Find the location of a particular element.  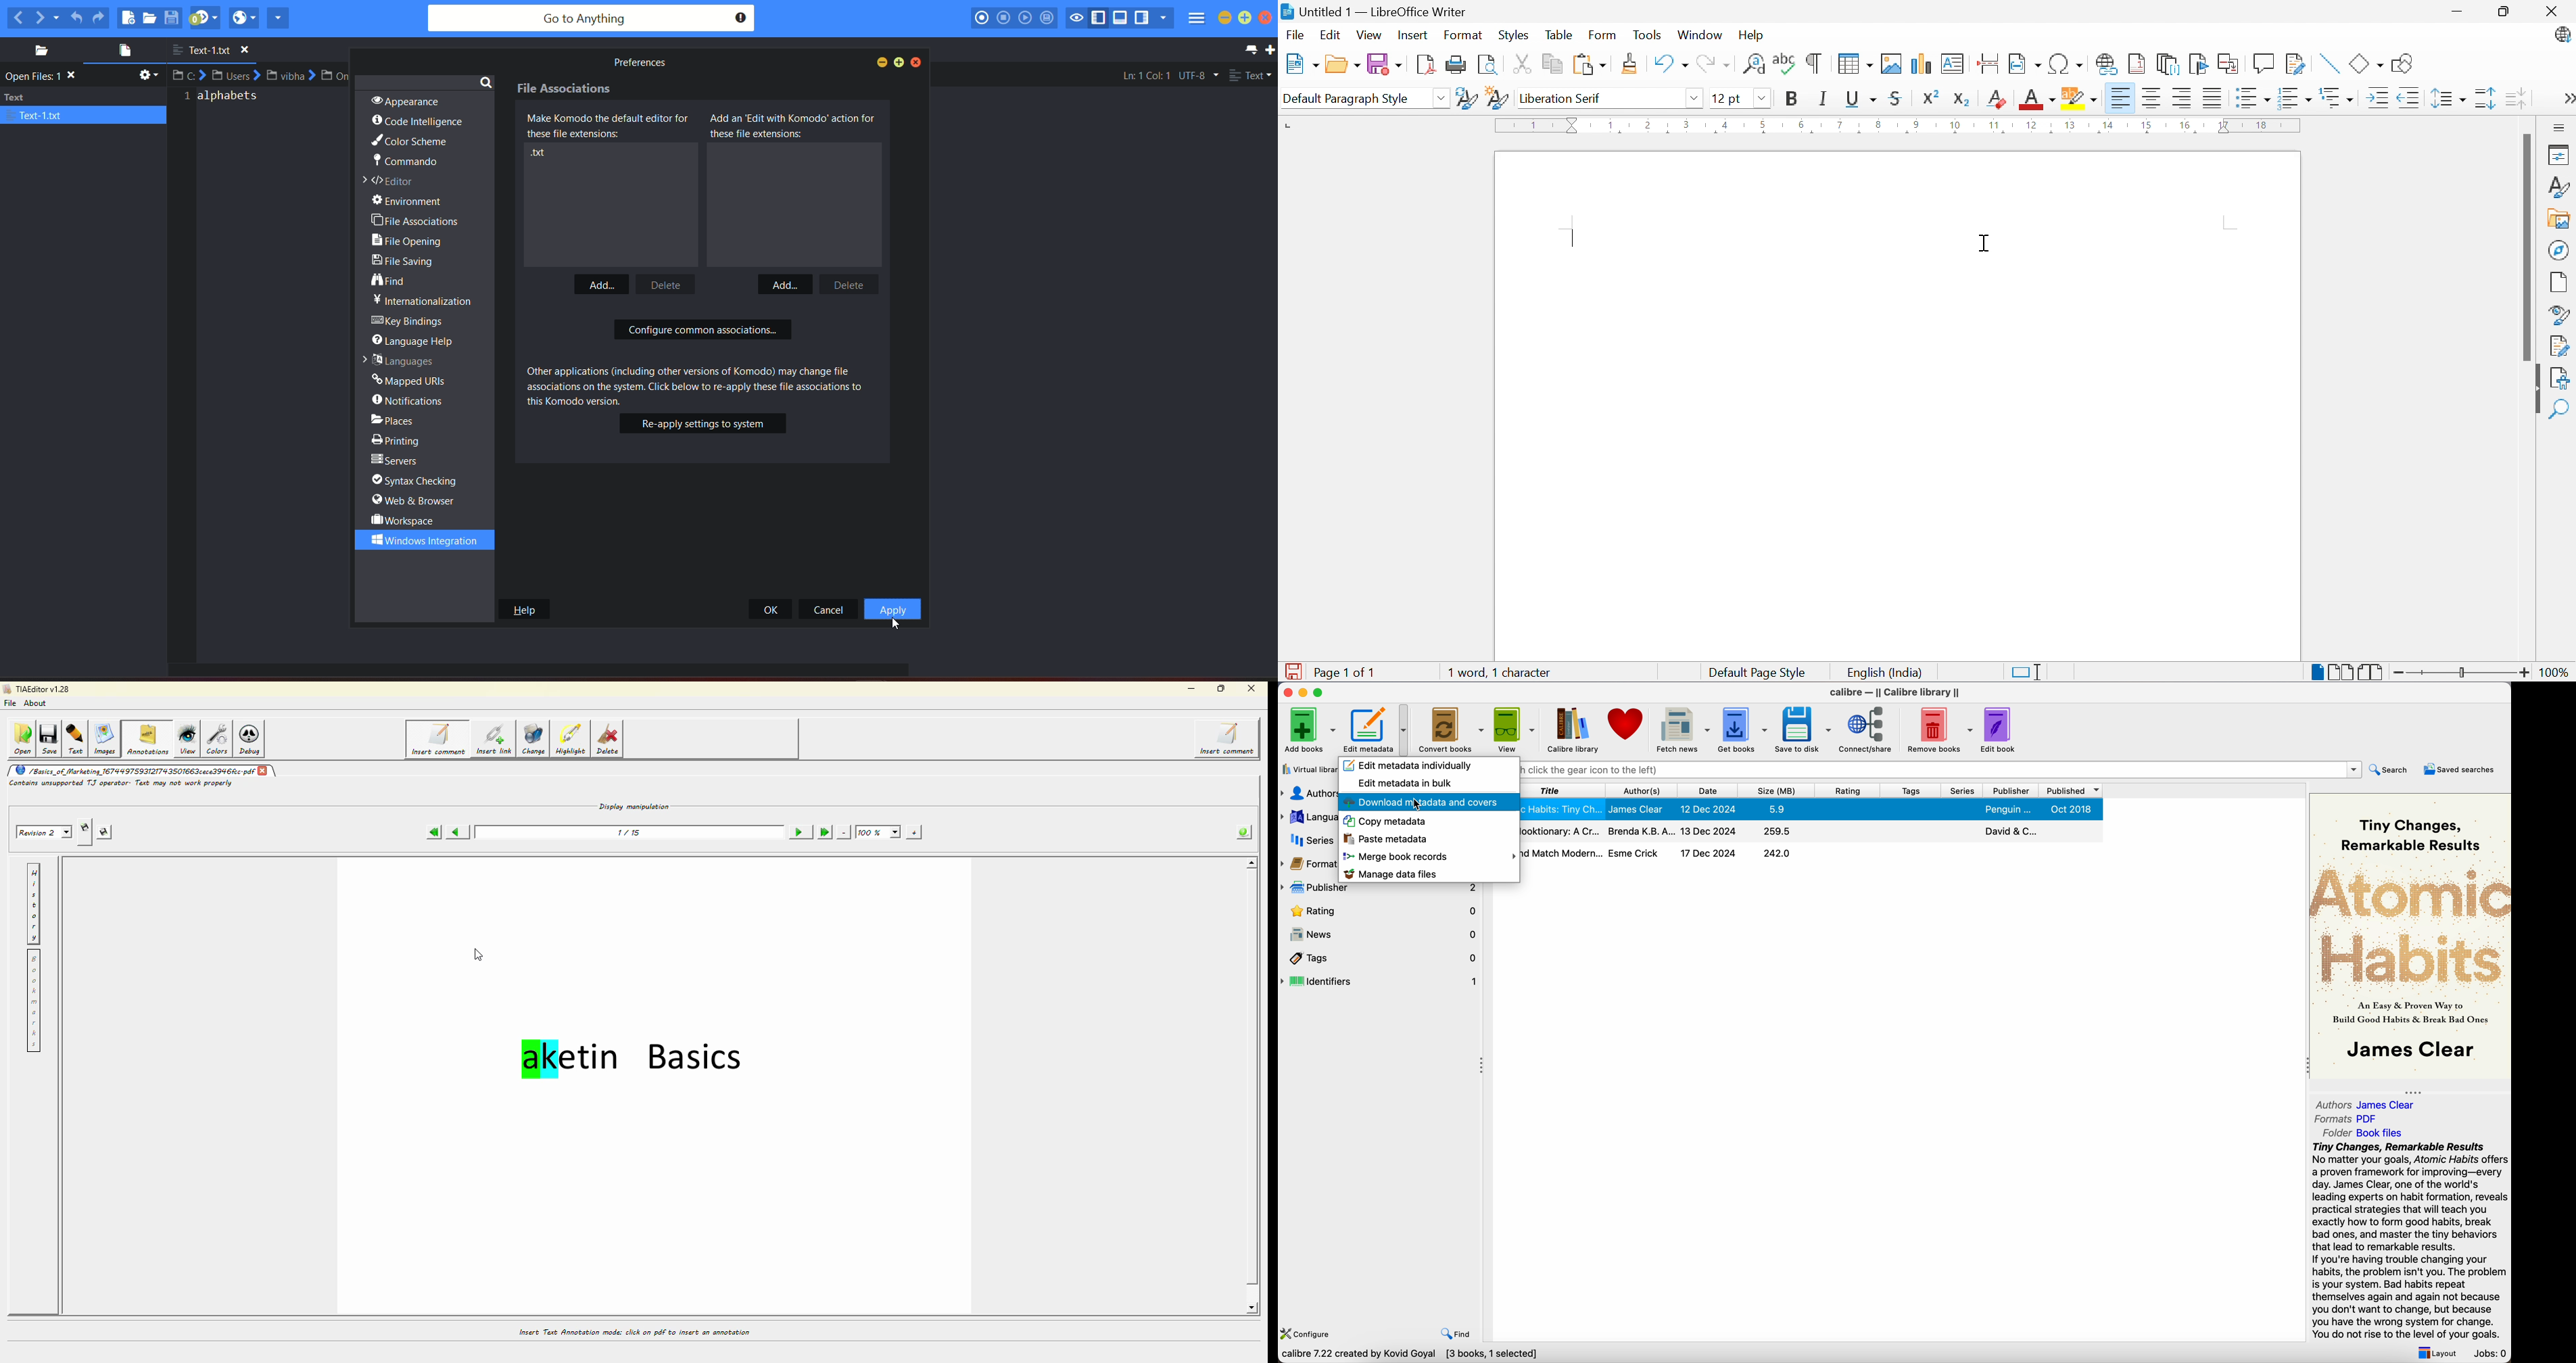

Check Spelling is located at coordinates (1783, 65).